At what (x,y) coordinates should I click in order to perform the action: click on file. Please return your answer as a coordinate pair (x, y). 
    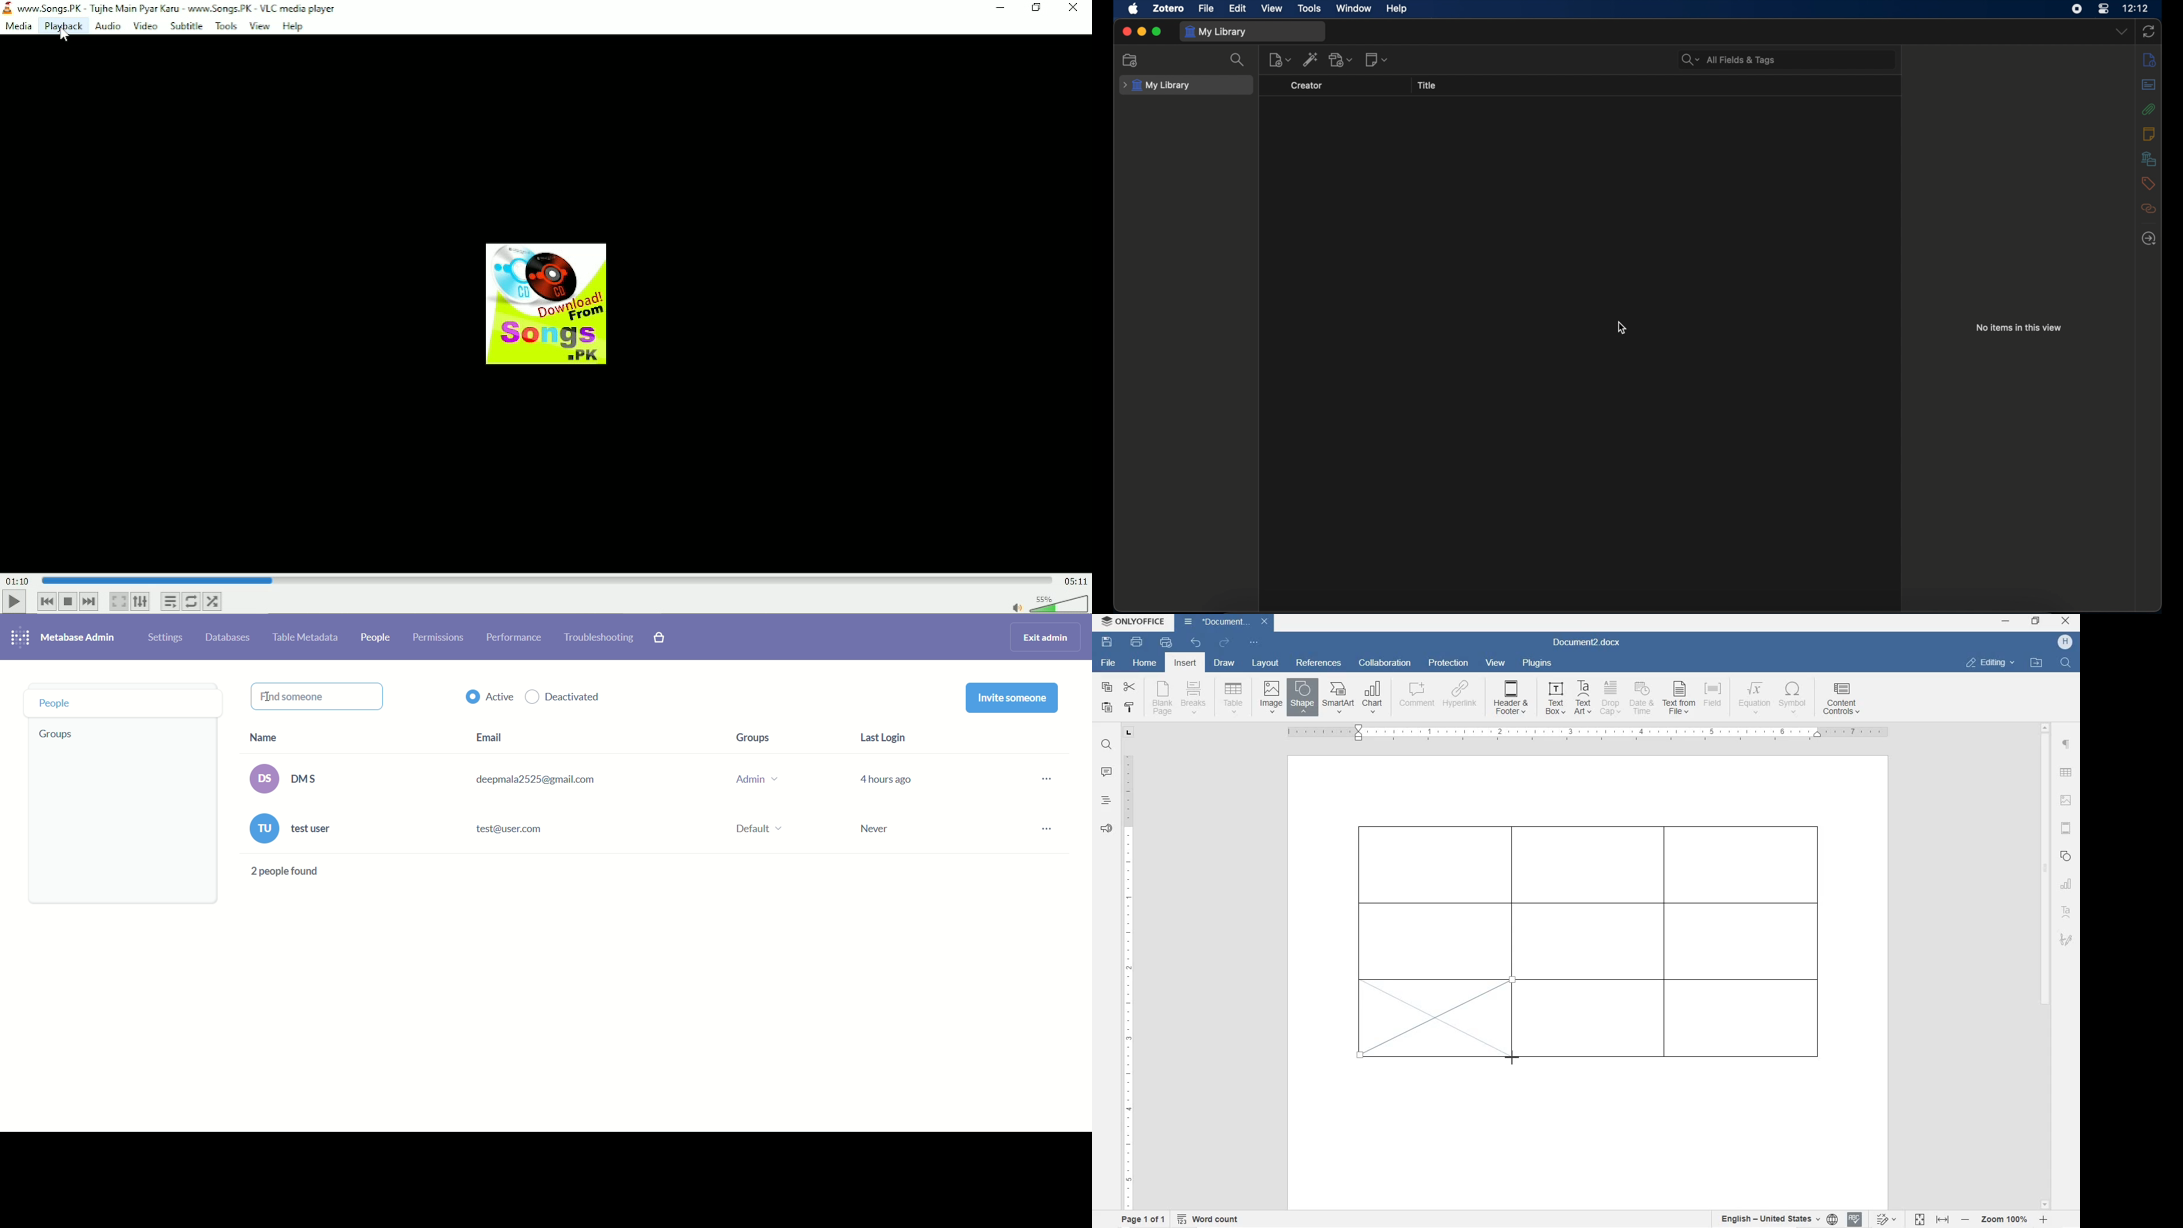
    Looking at the image, I should click on (1110, 664).